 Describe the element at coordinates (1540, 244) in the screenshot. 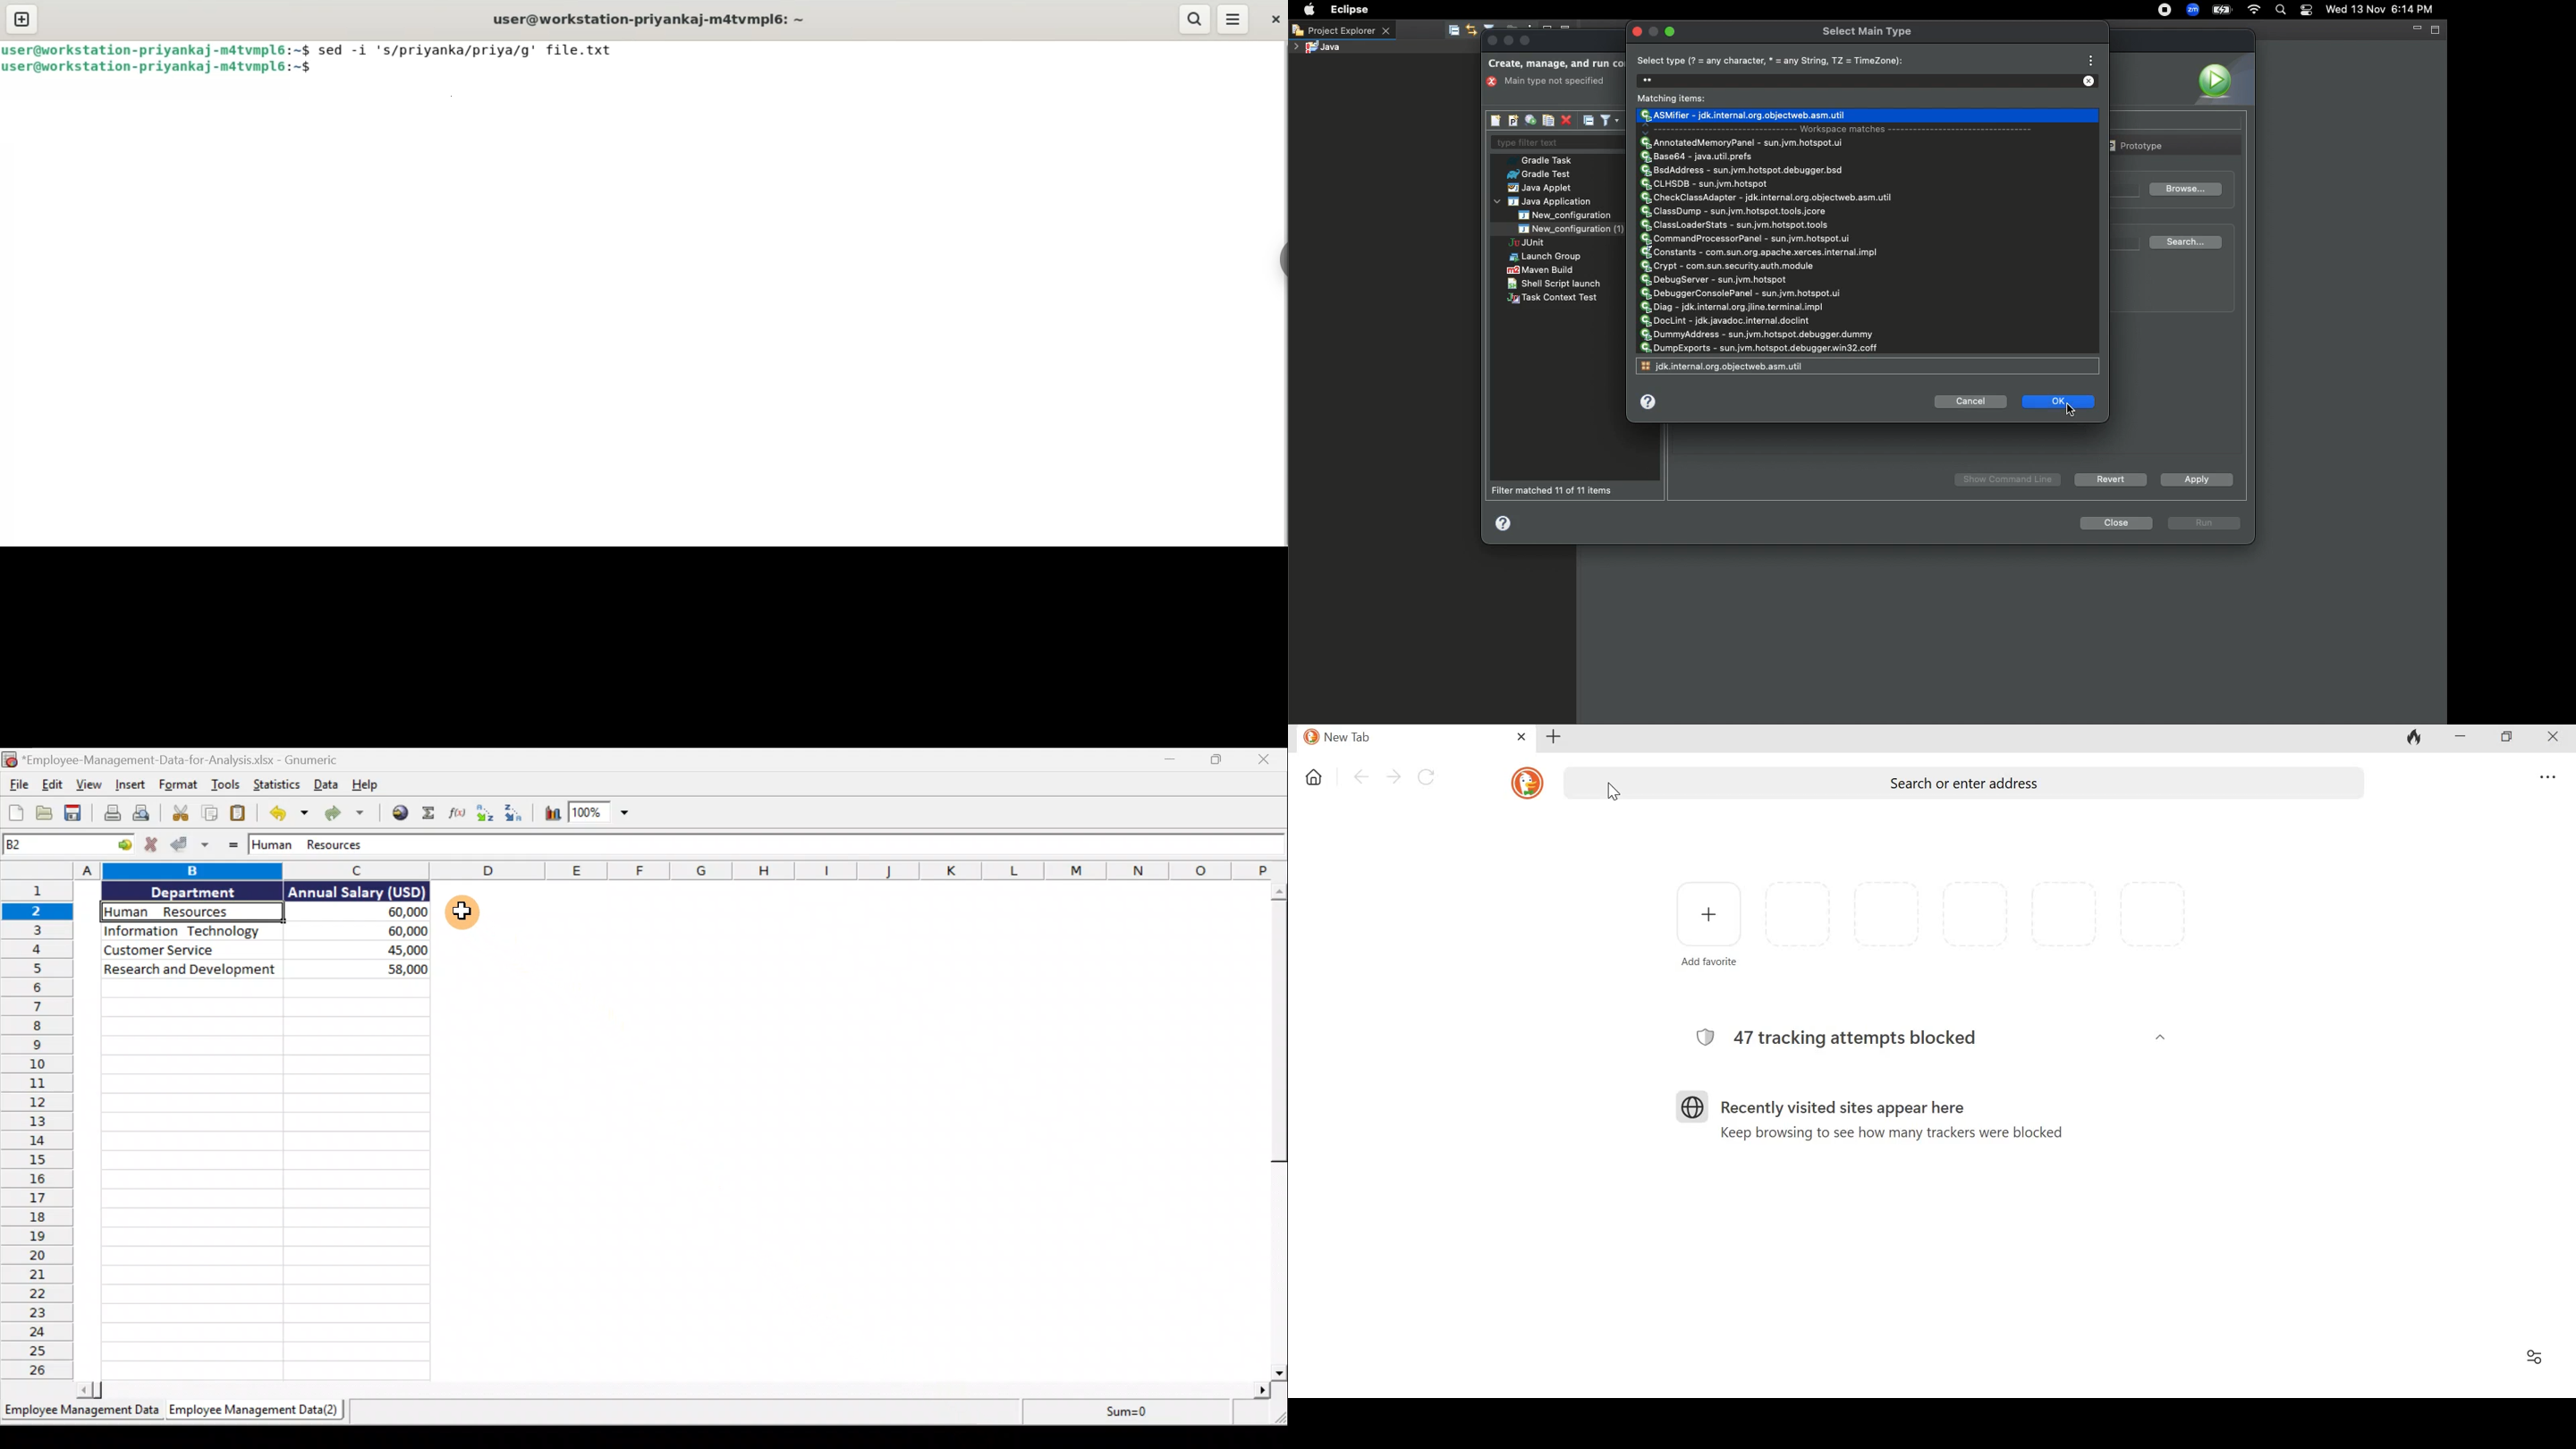

I see `JUnit` at that location.